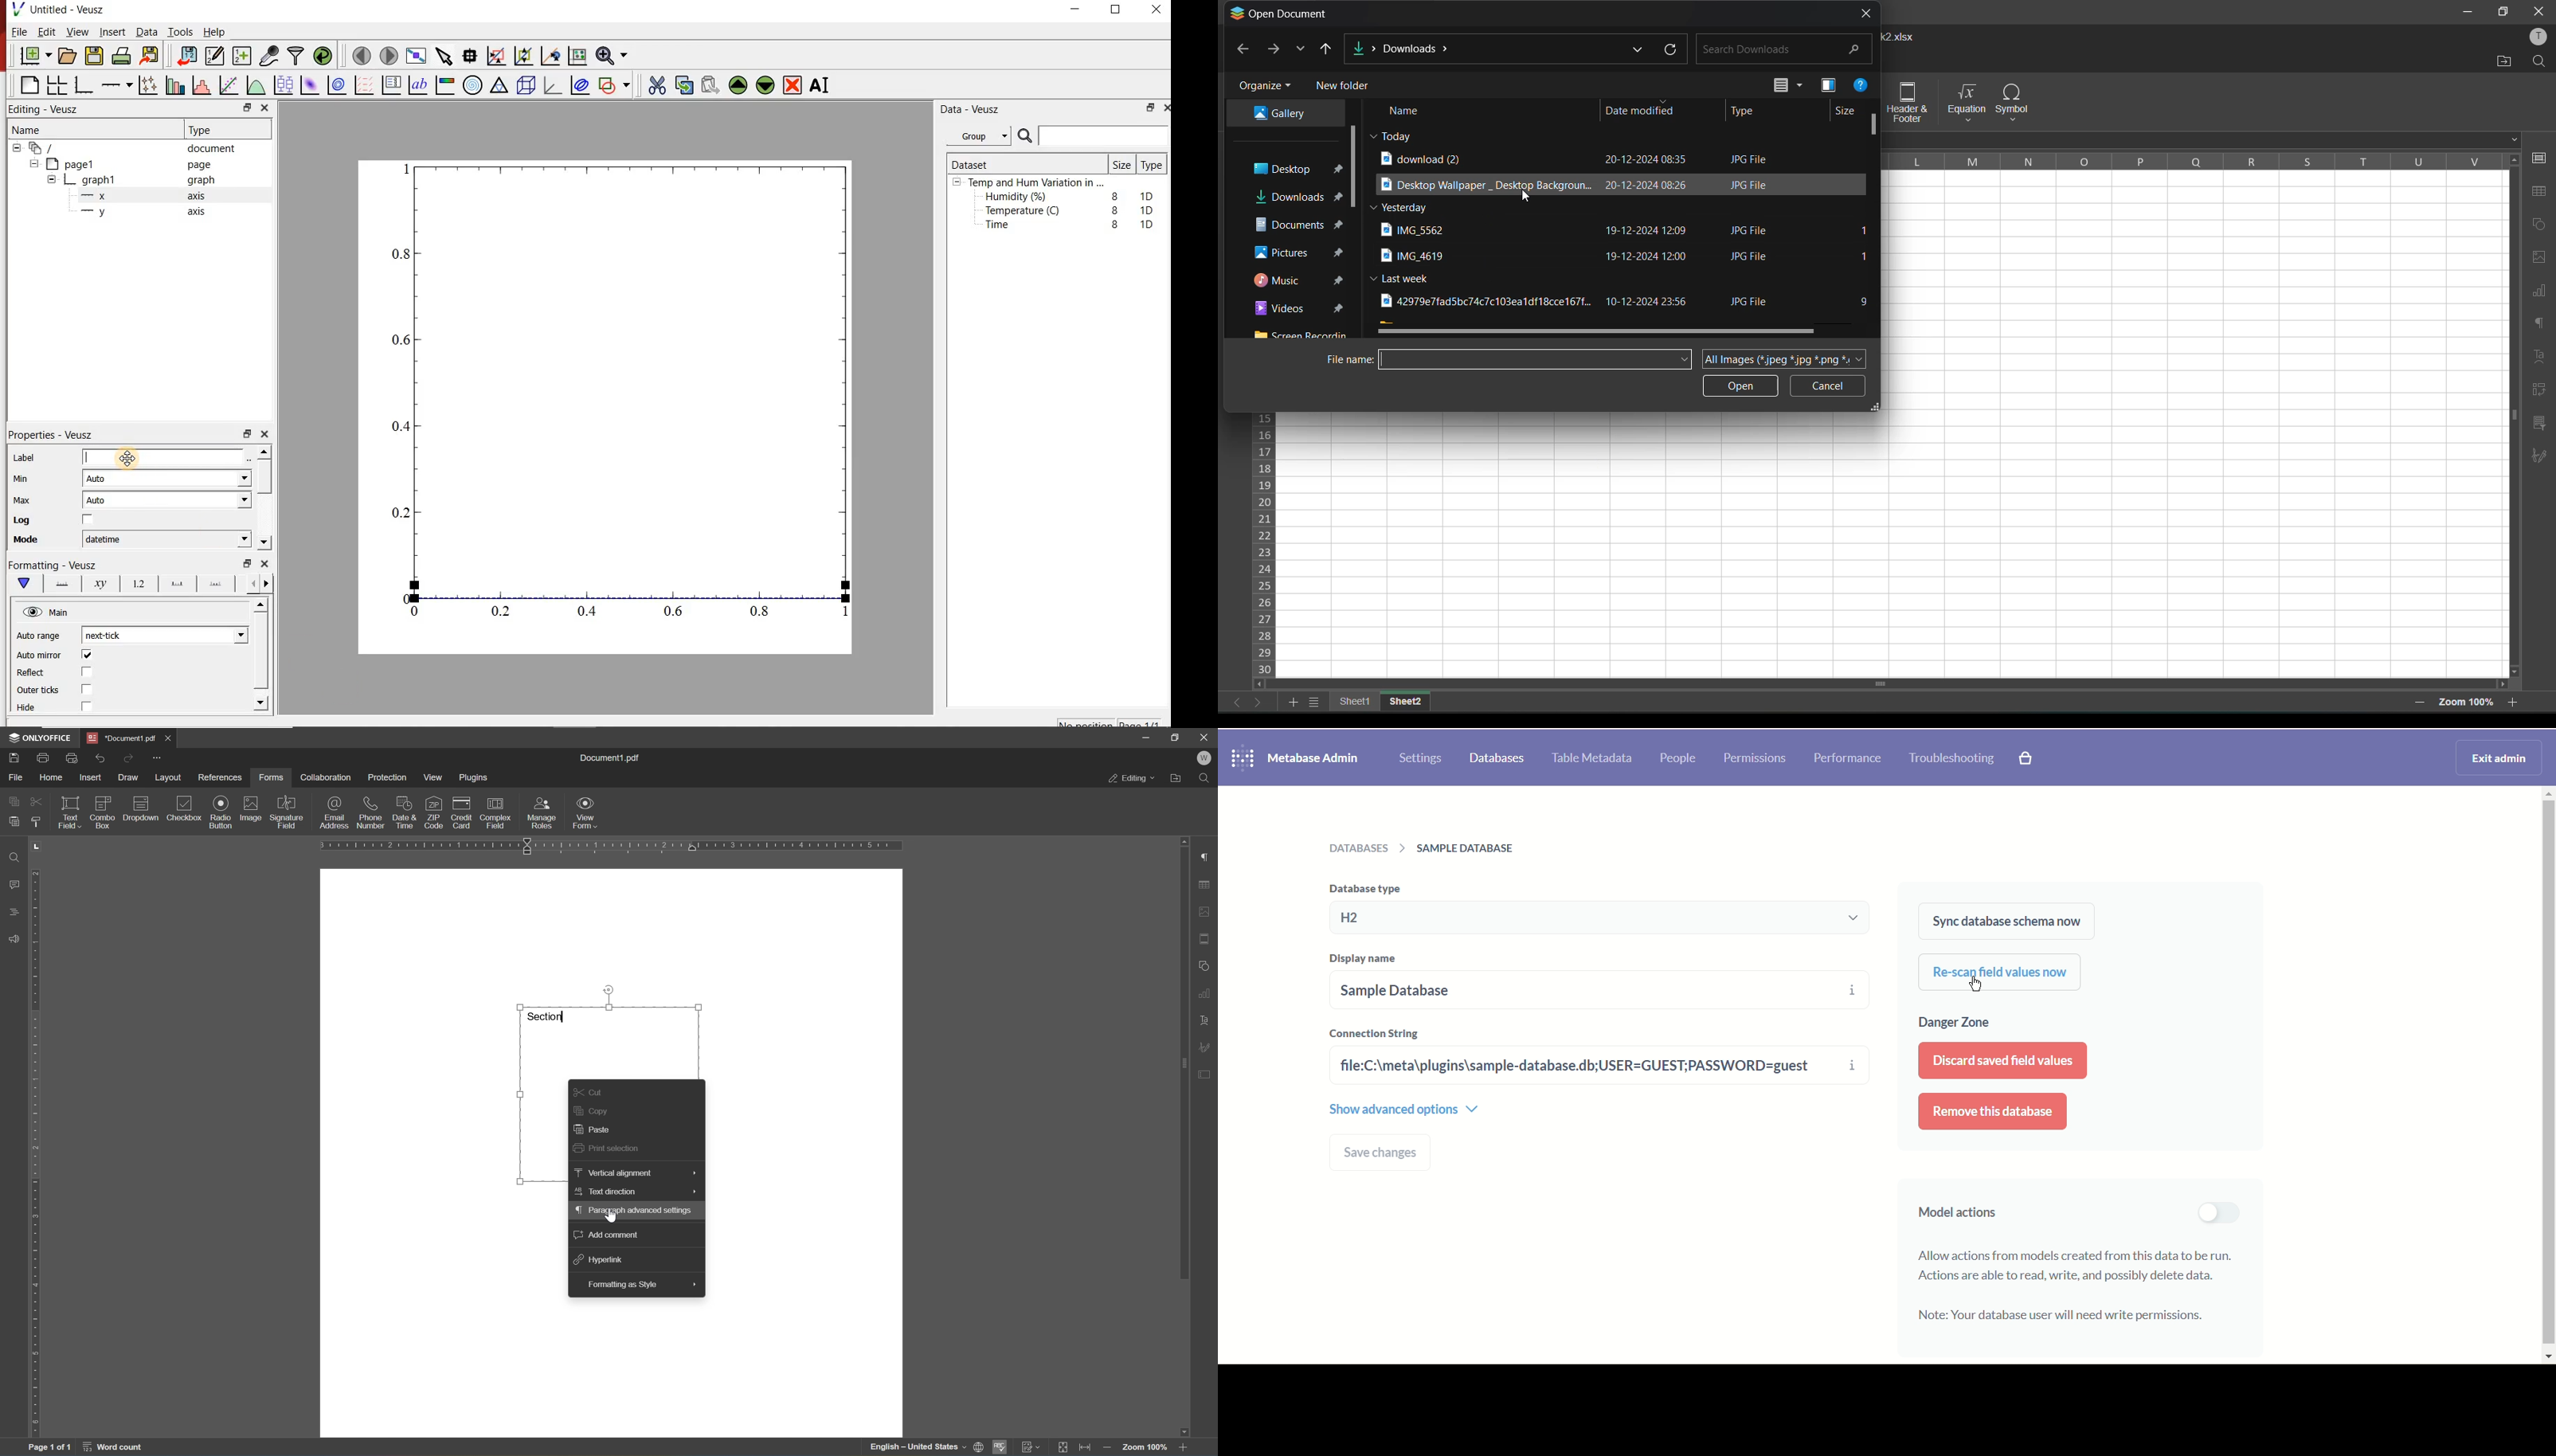 This screenshot has height=1456, width=2576. What do you see at coordinates (1158, 10) in the screenshot?
I see `close` at bounding box center [1158, 10].